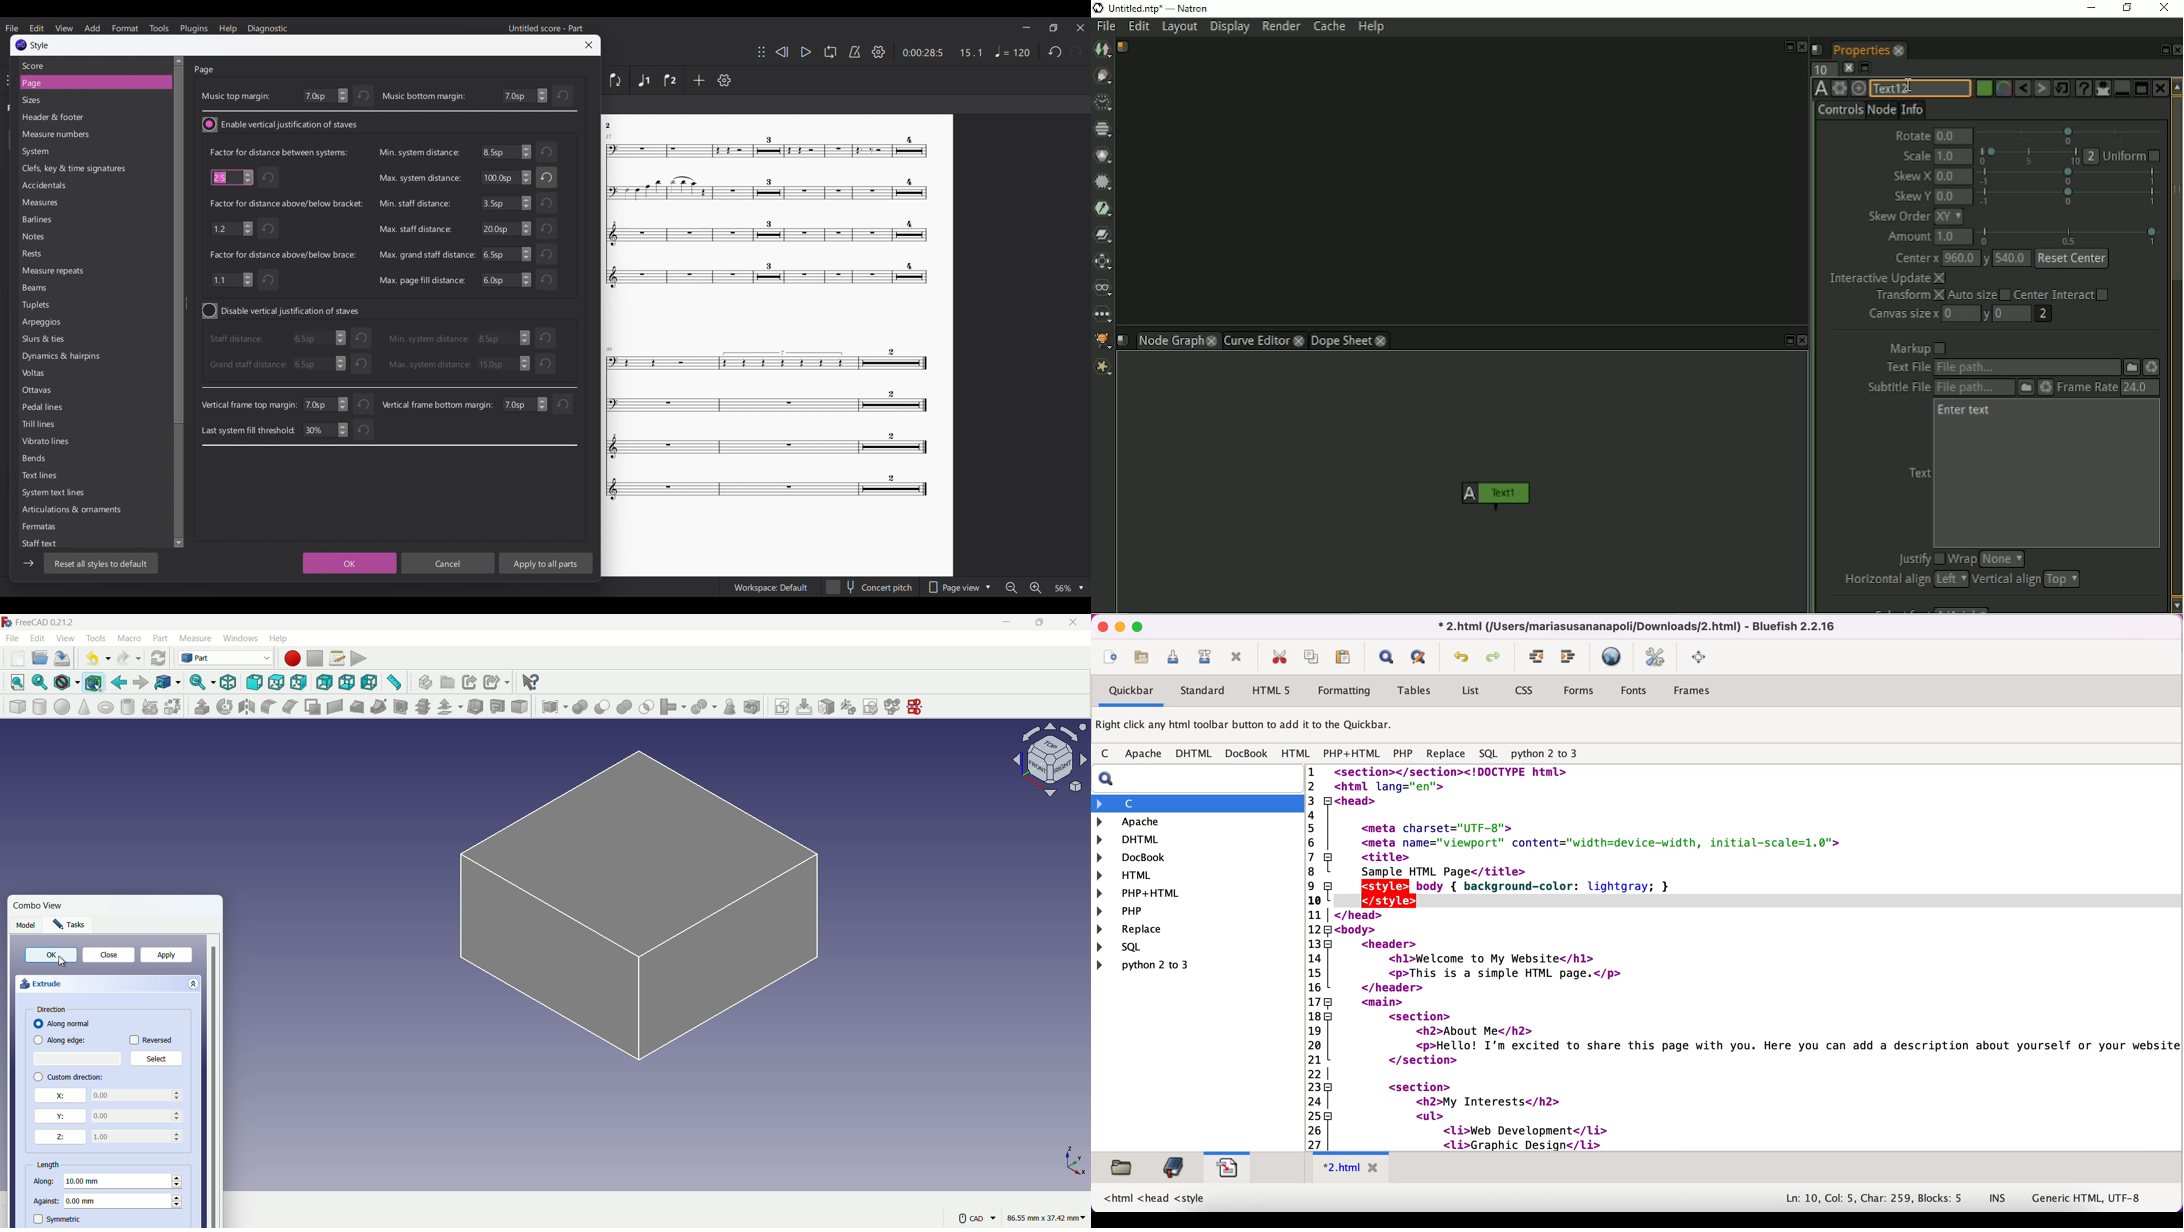 This screenshot has width=2184, height=1232. I want to click on cross section, so click(425, 706).